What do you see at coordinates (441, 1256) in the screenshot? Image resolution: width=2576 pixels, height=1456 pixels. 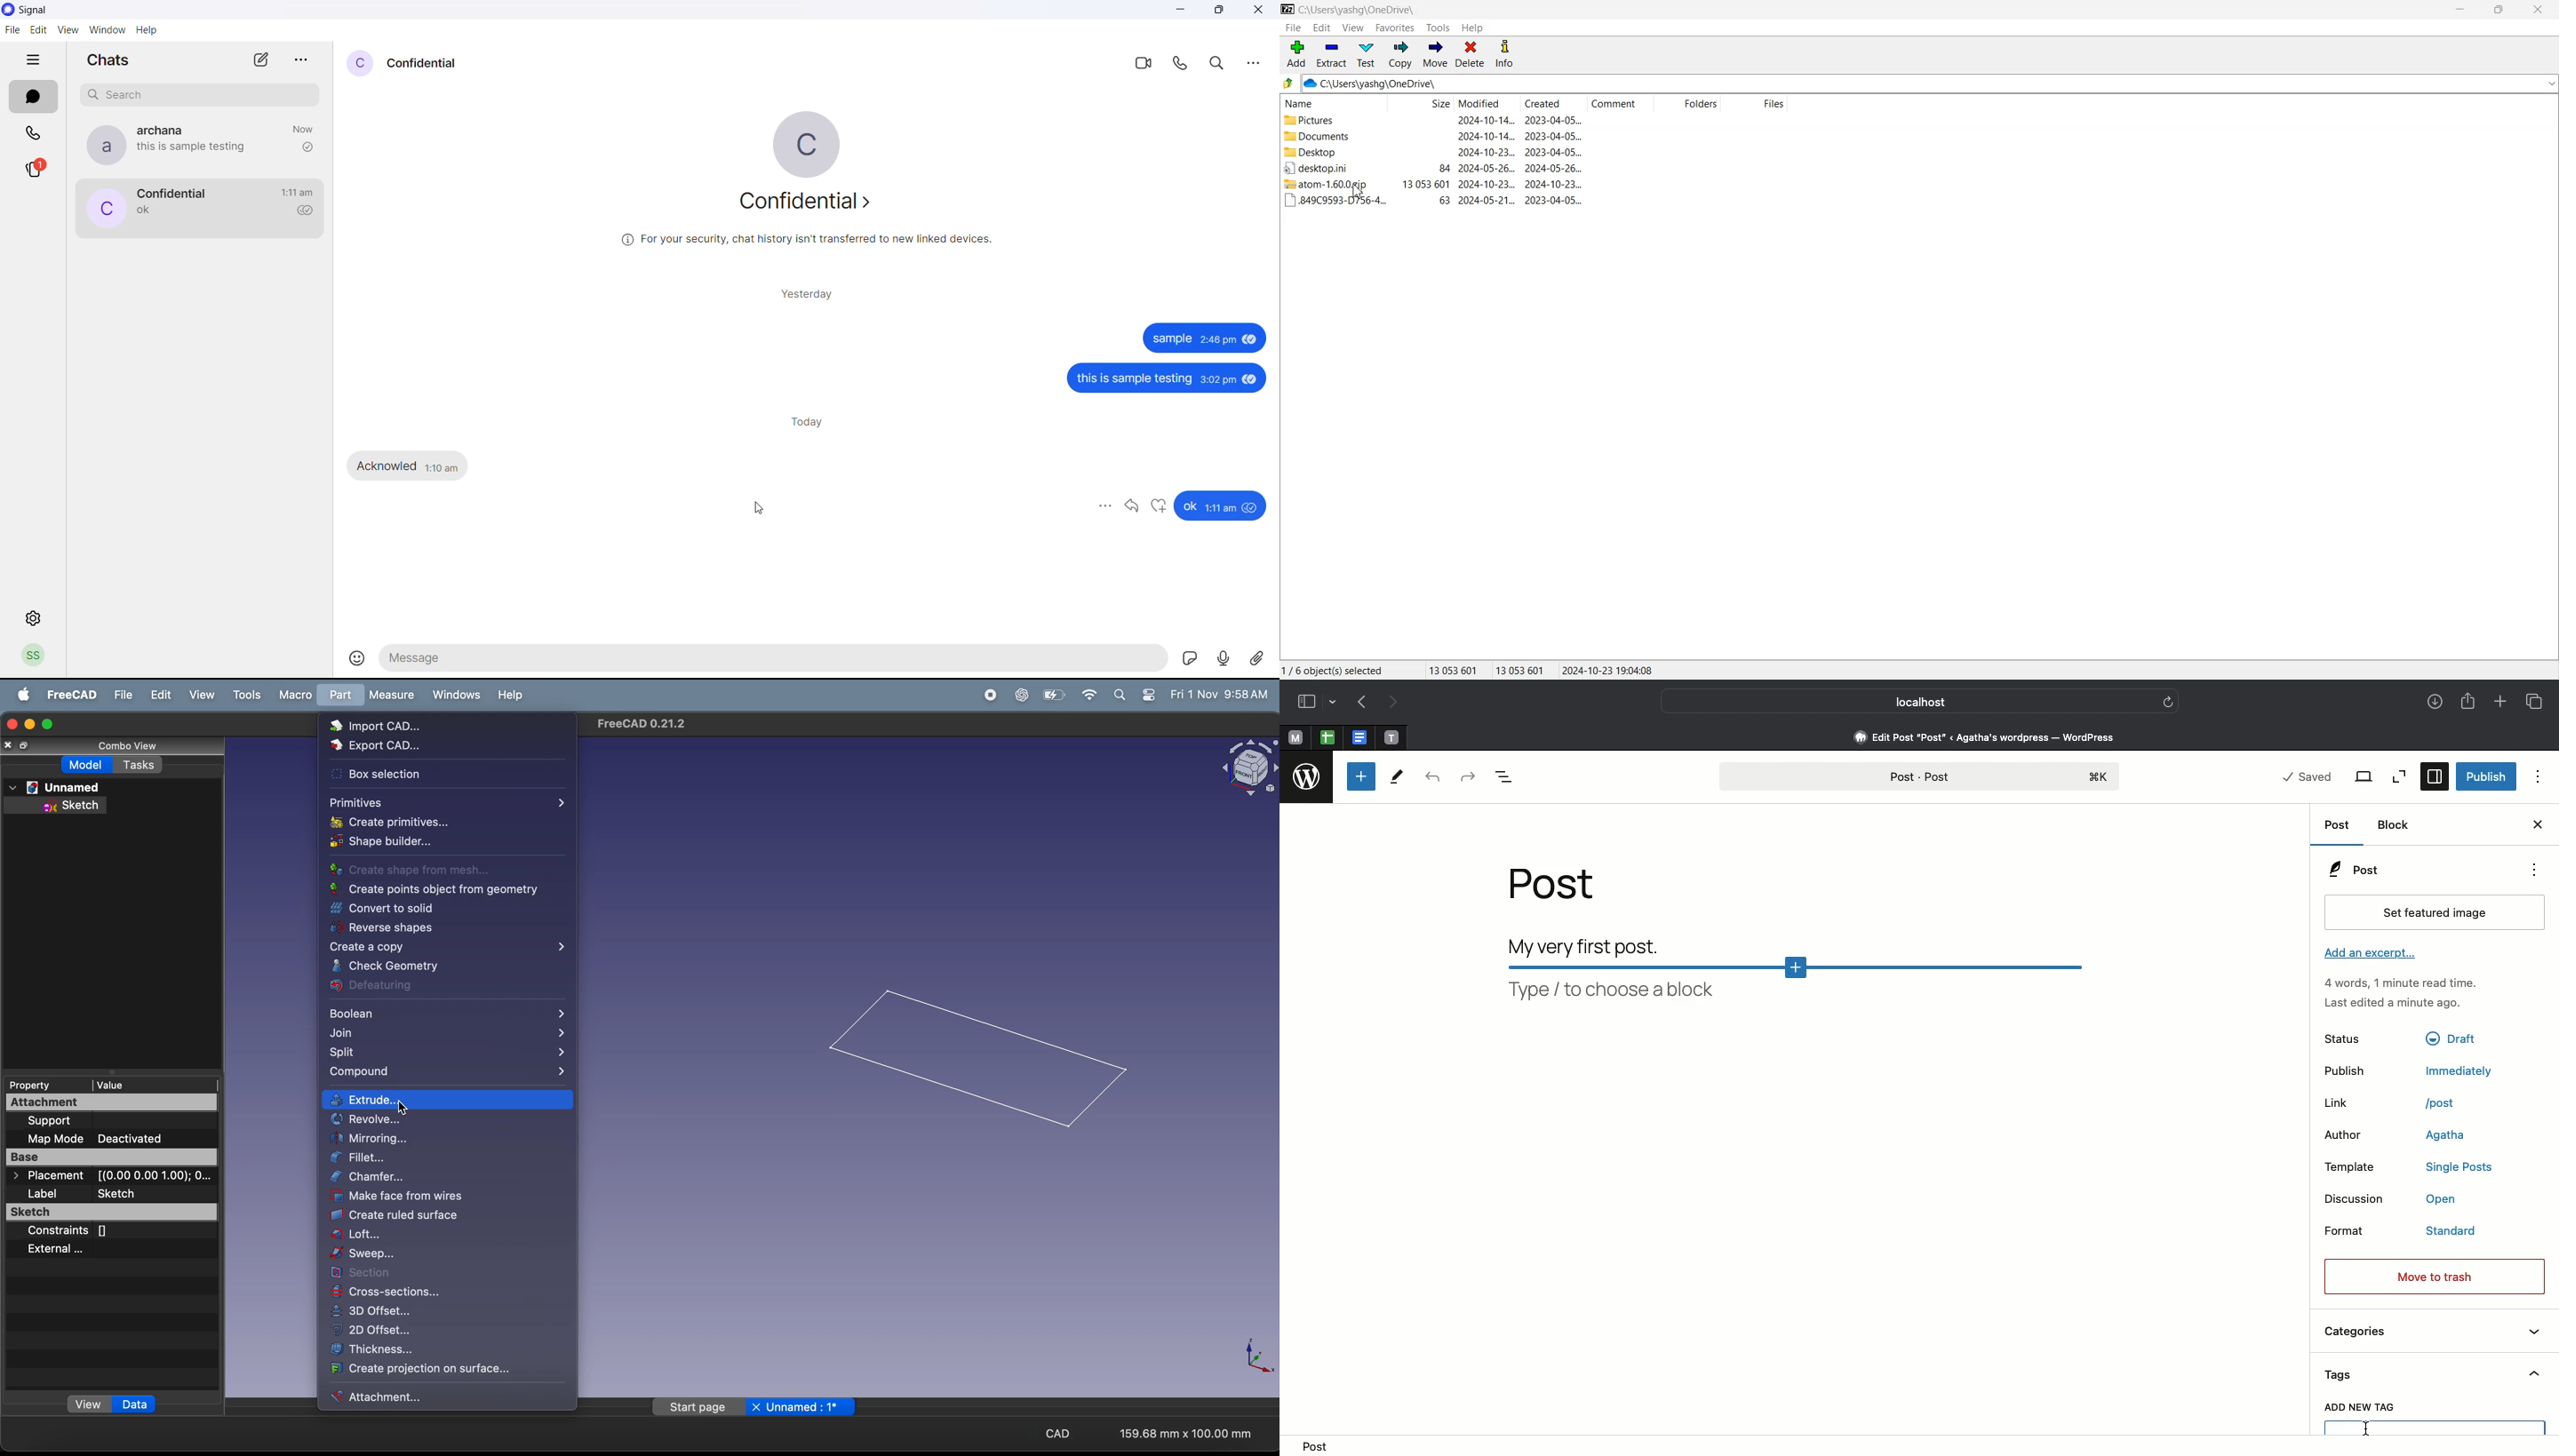 I see `sweep` at bounding box center [441, 1256].